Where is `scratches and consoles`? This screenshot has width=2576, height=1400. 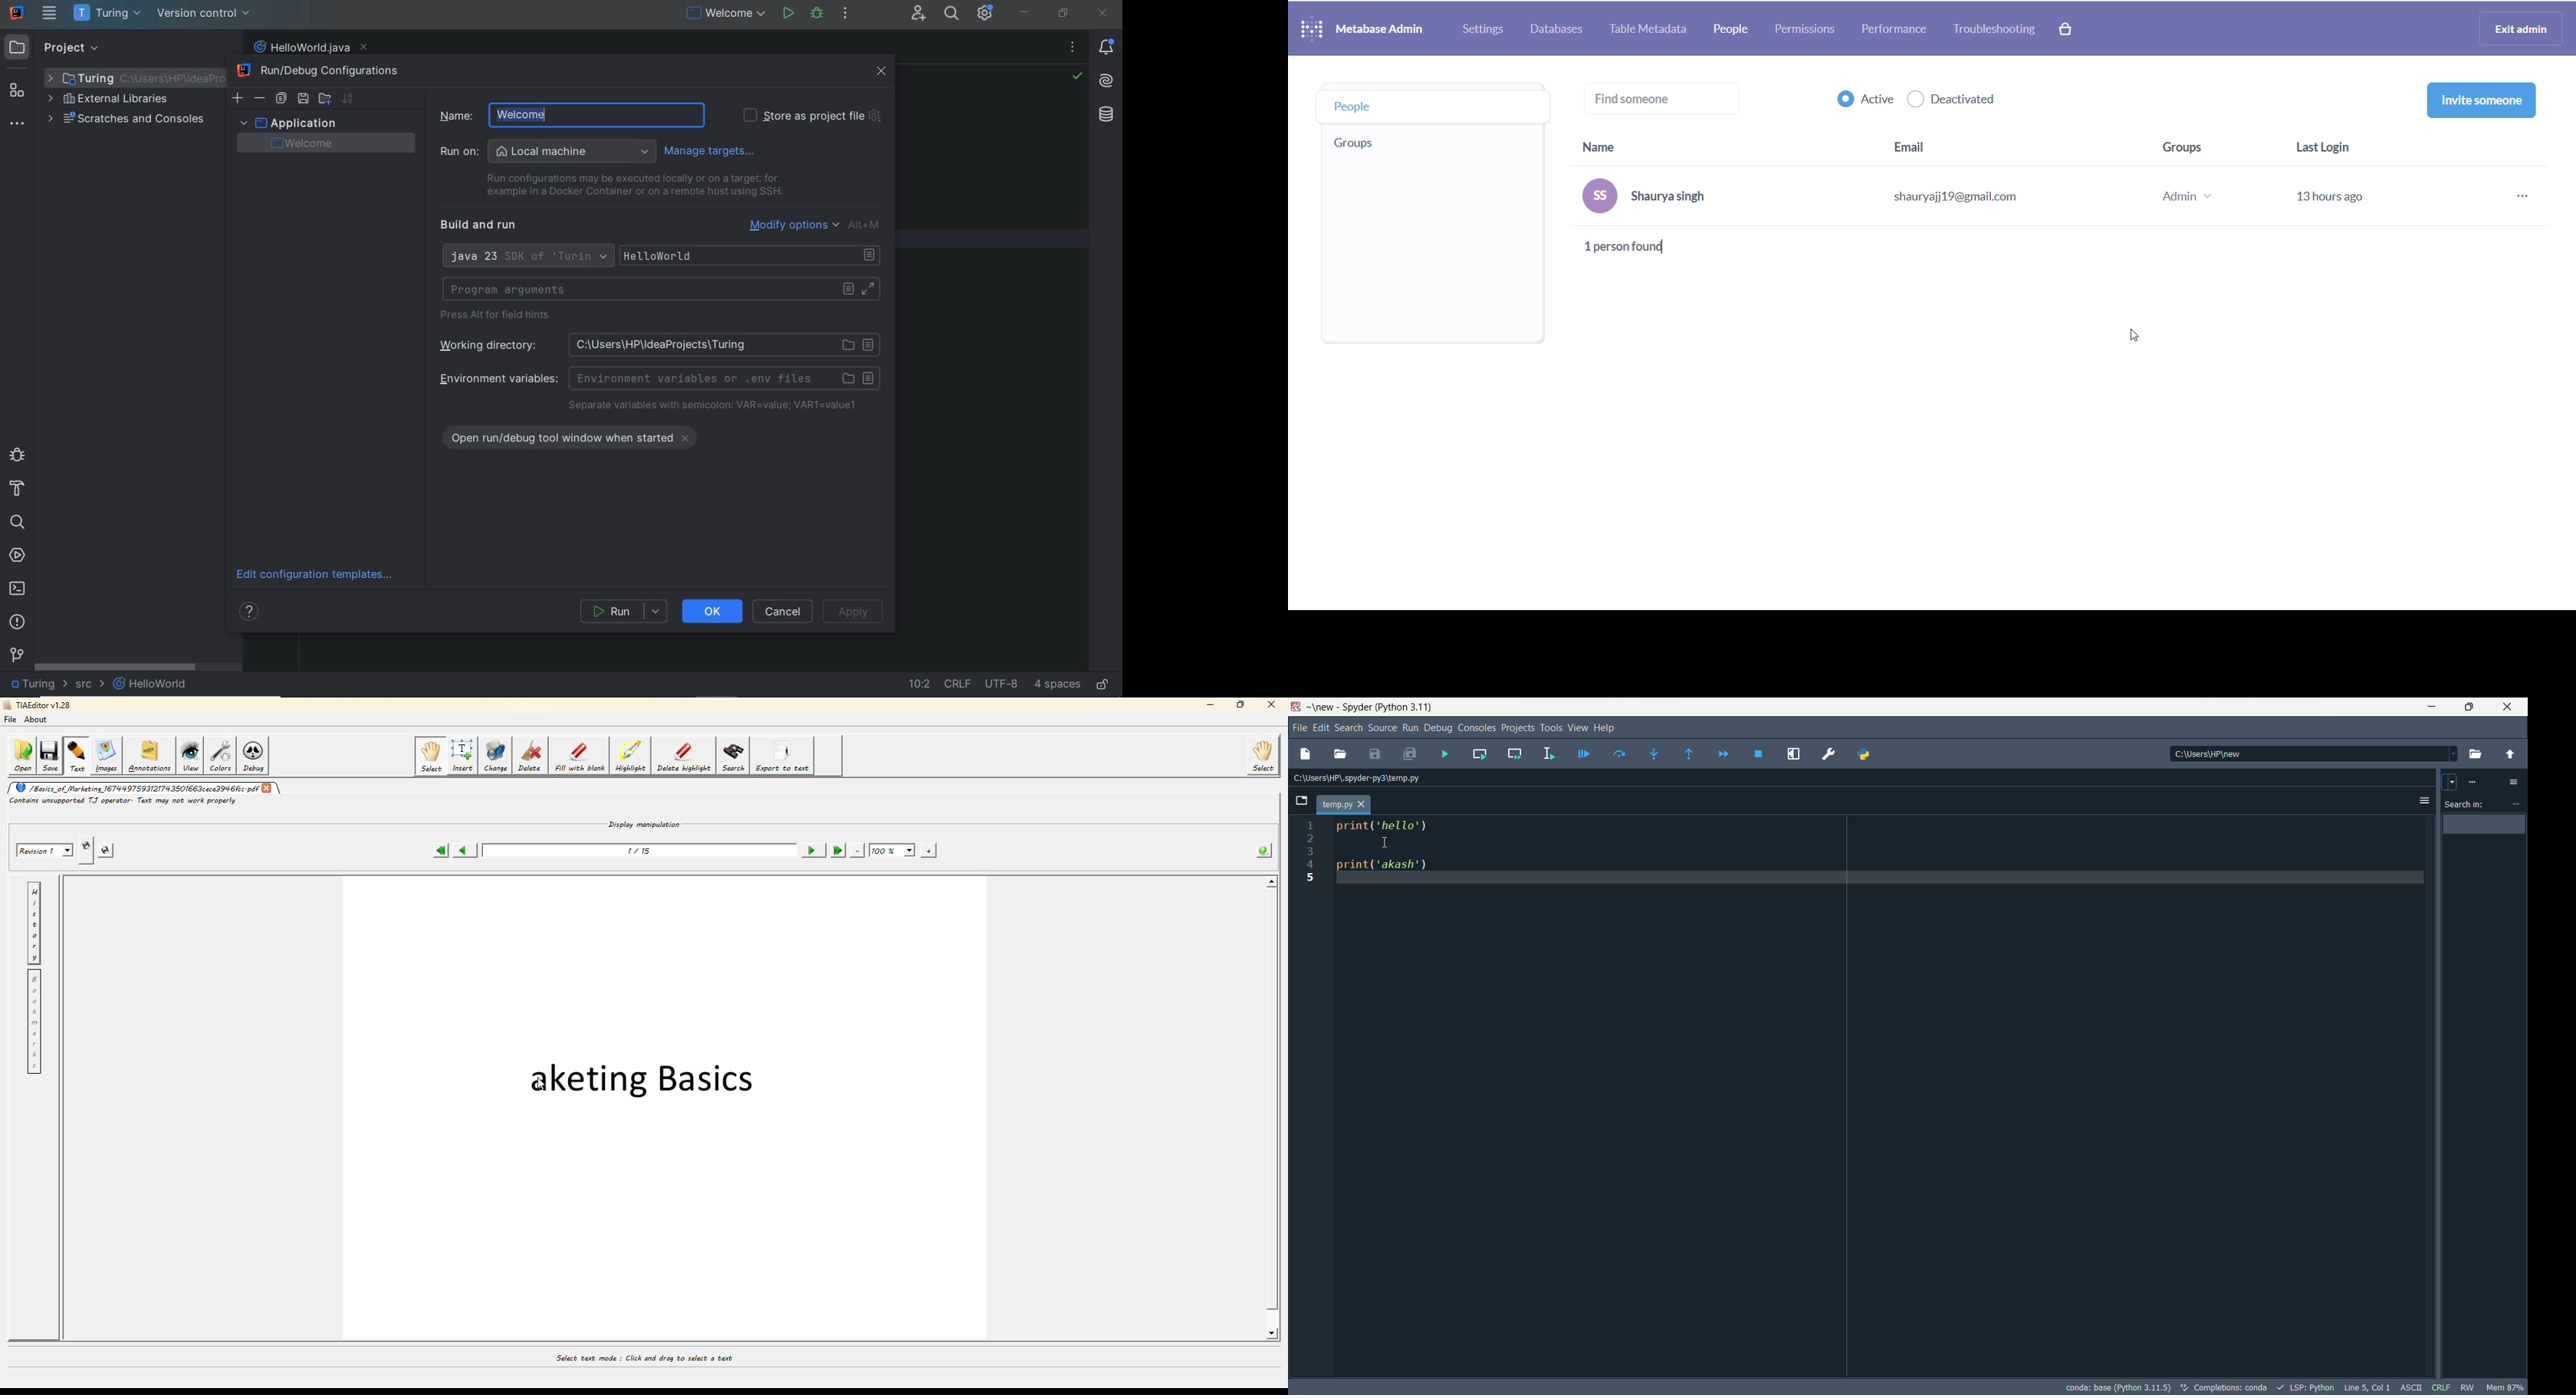 scratches and consoles is located at coordinates (126, 120).